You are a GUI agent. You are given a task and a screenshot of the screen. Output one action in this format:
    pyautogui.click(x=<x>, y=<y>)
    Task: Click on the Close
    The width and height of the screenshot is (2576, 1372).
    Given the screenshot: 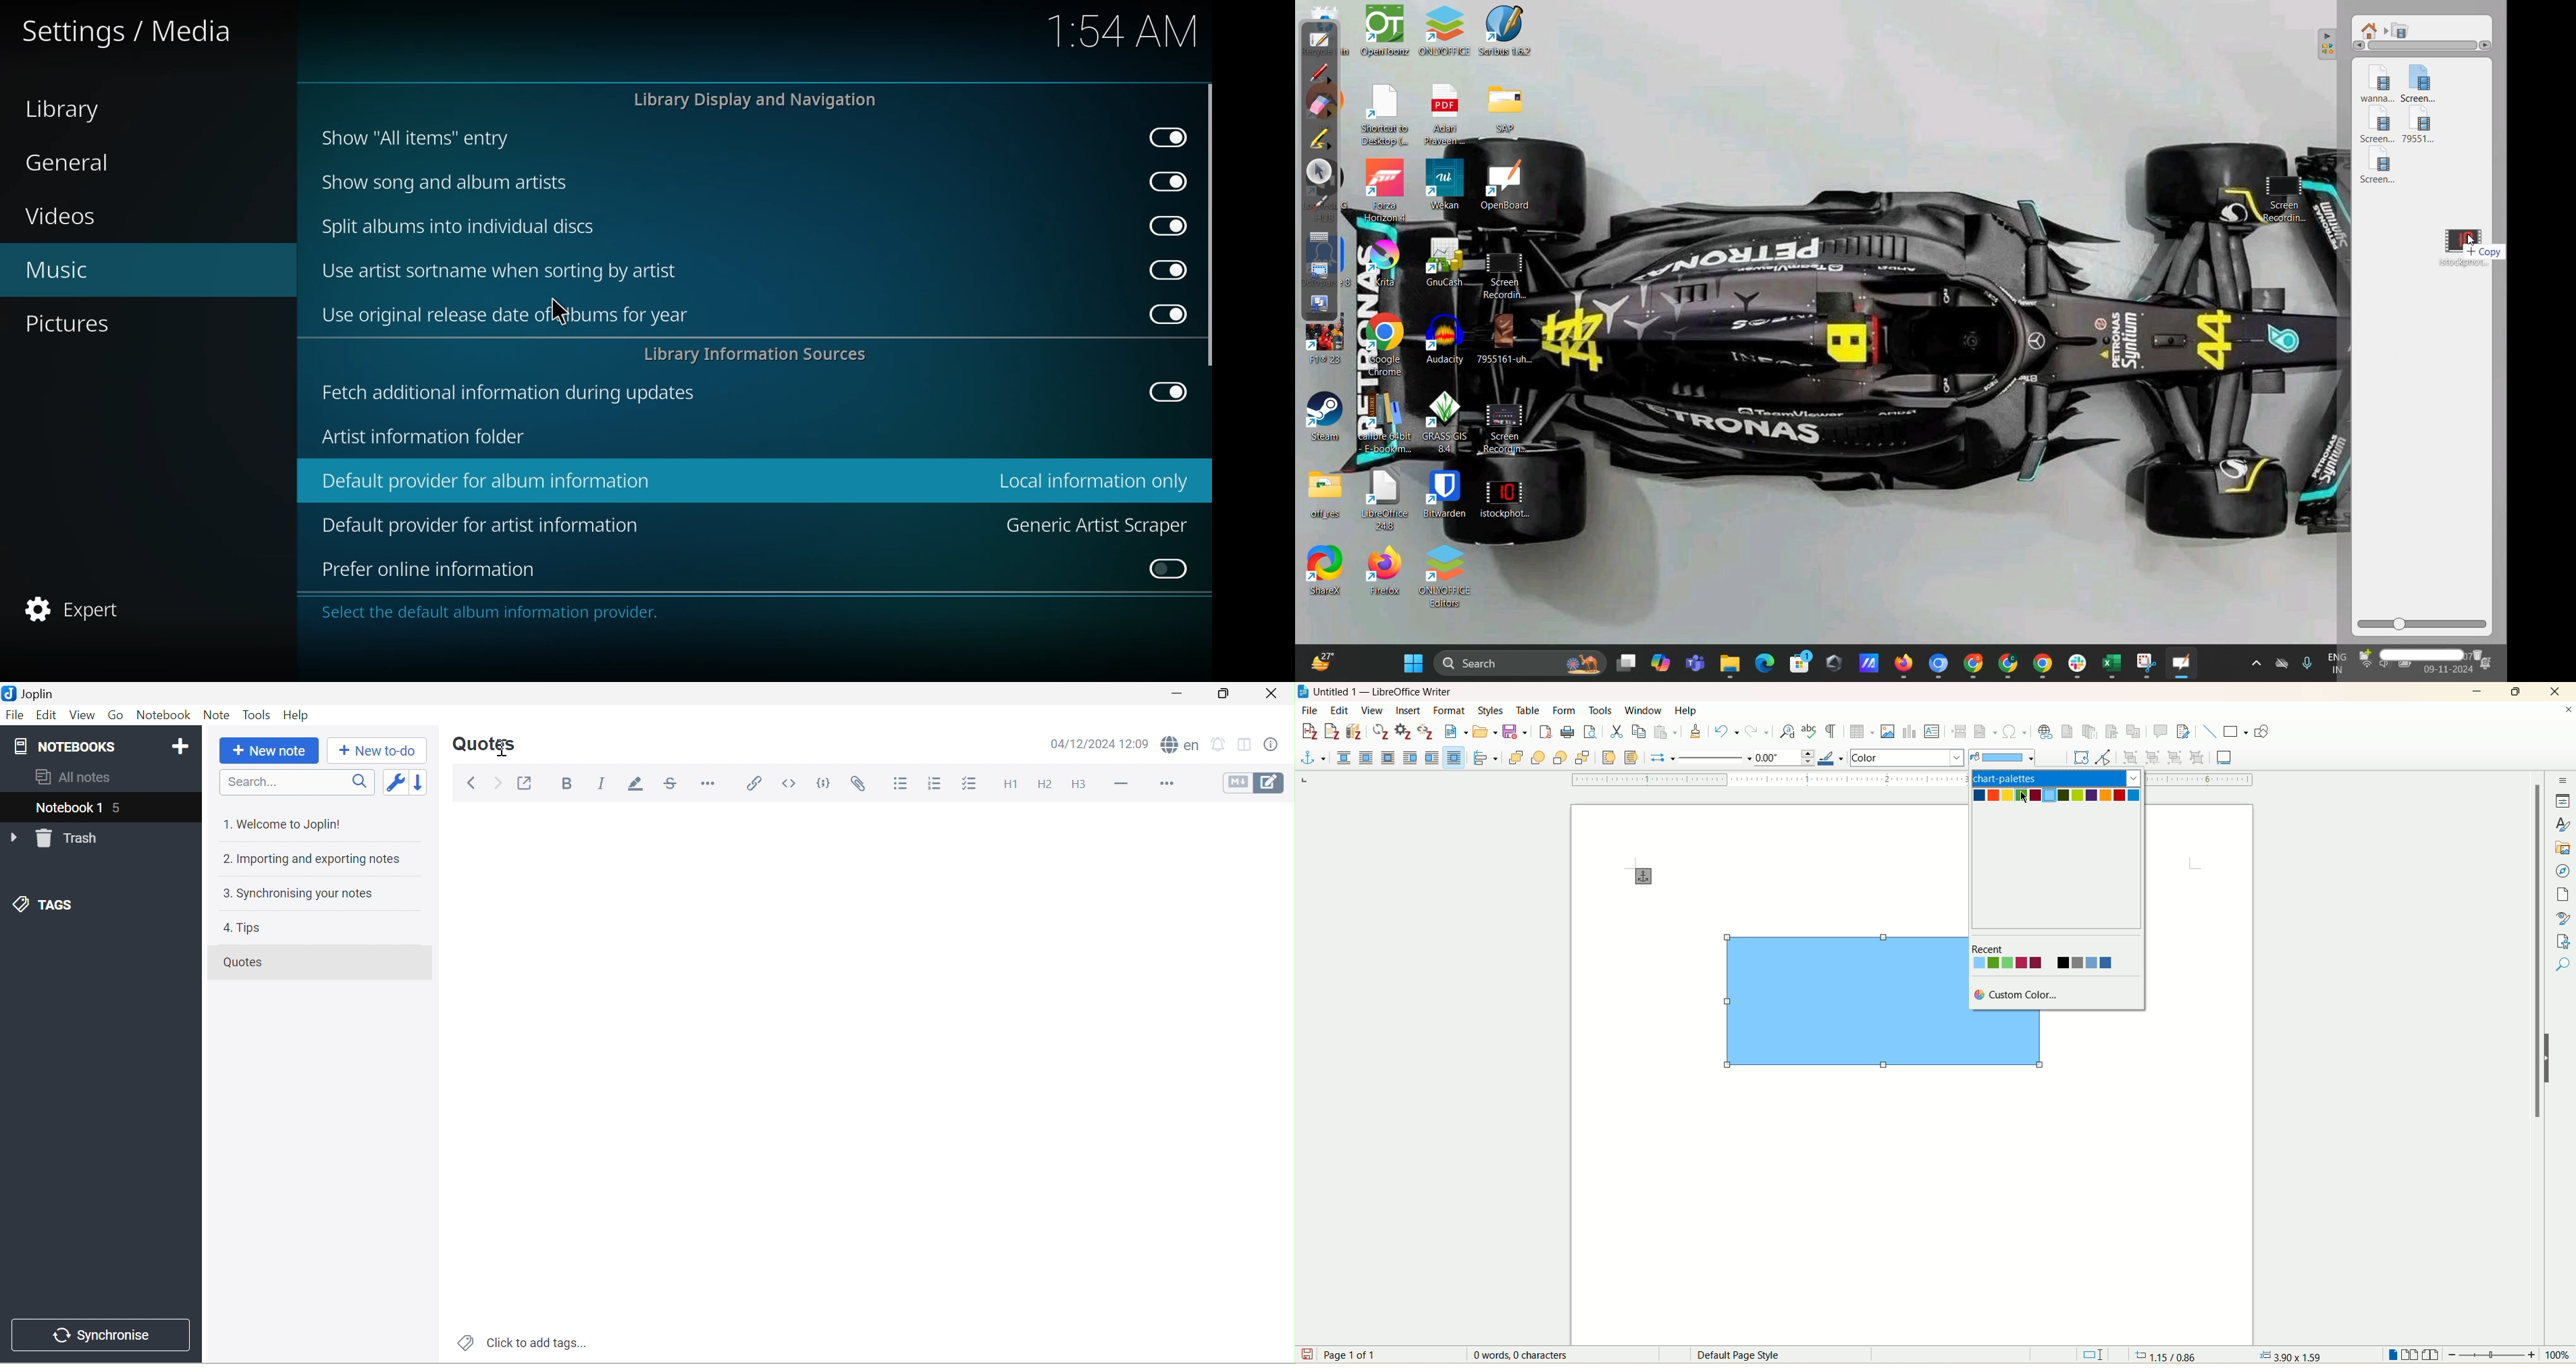 What is the action you would take?
    pyautogui.click(x=1273, y=695)
    